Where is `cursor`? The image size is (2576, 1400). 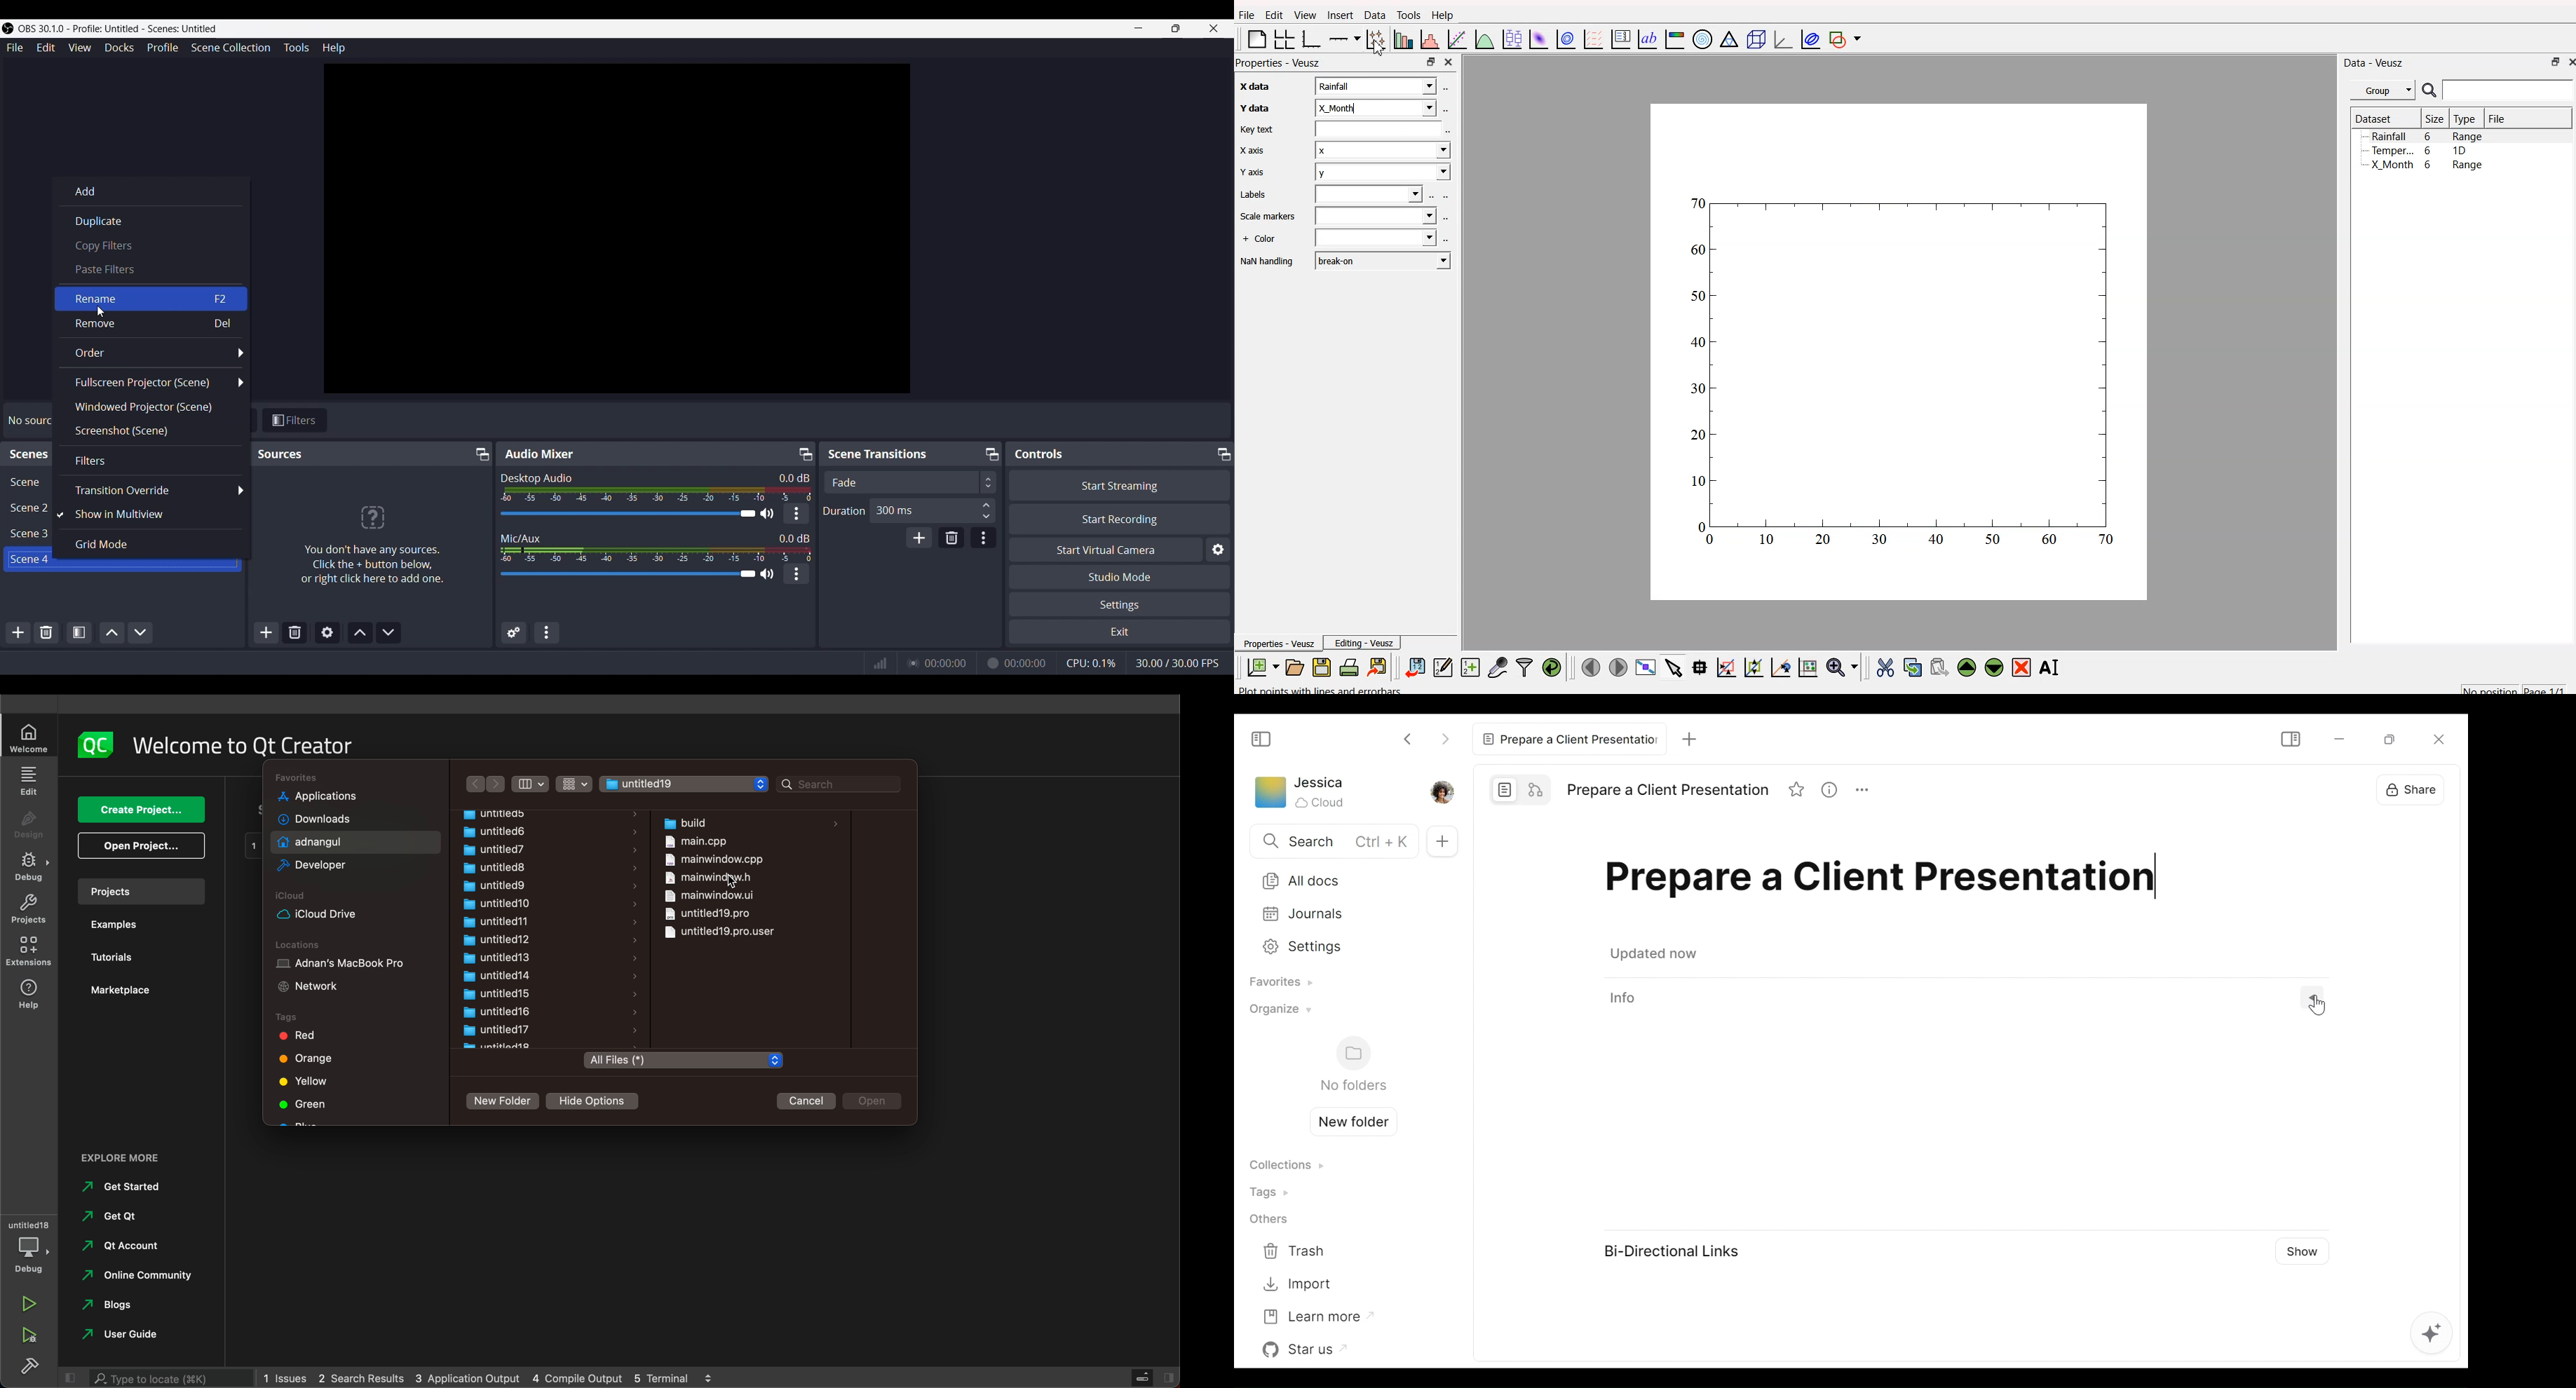 cursor is located at coordinates (101, 312).